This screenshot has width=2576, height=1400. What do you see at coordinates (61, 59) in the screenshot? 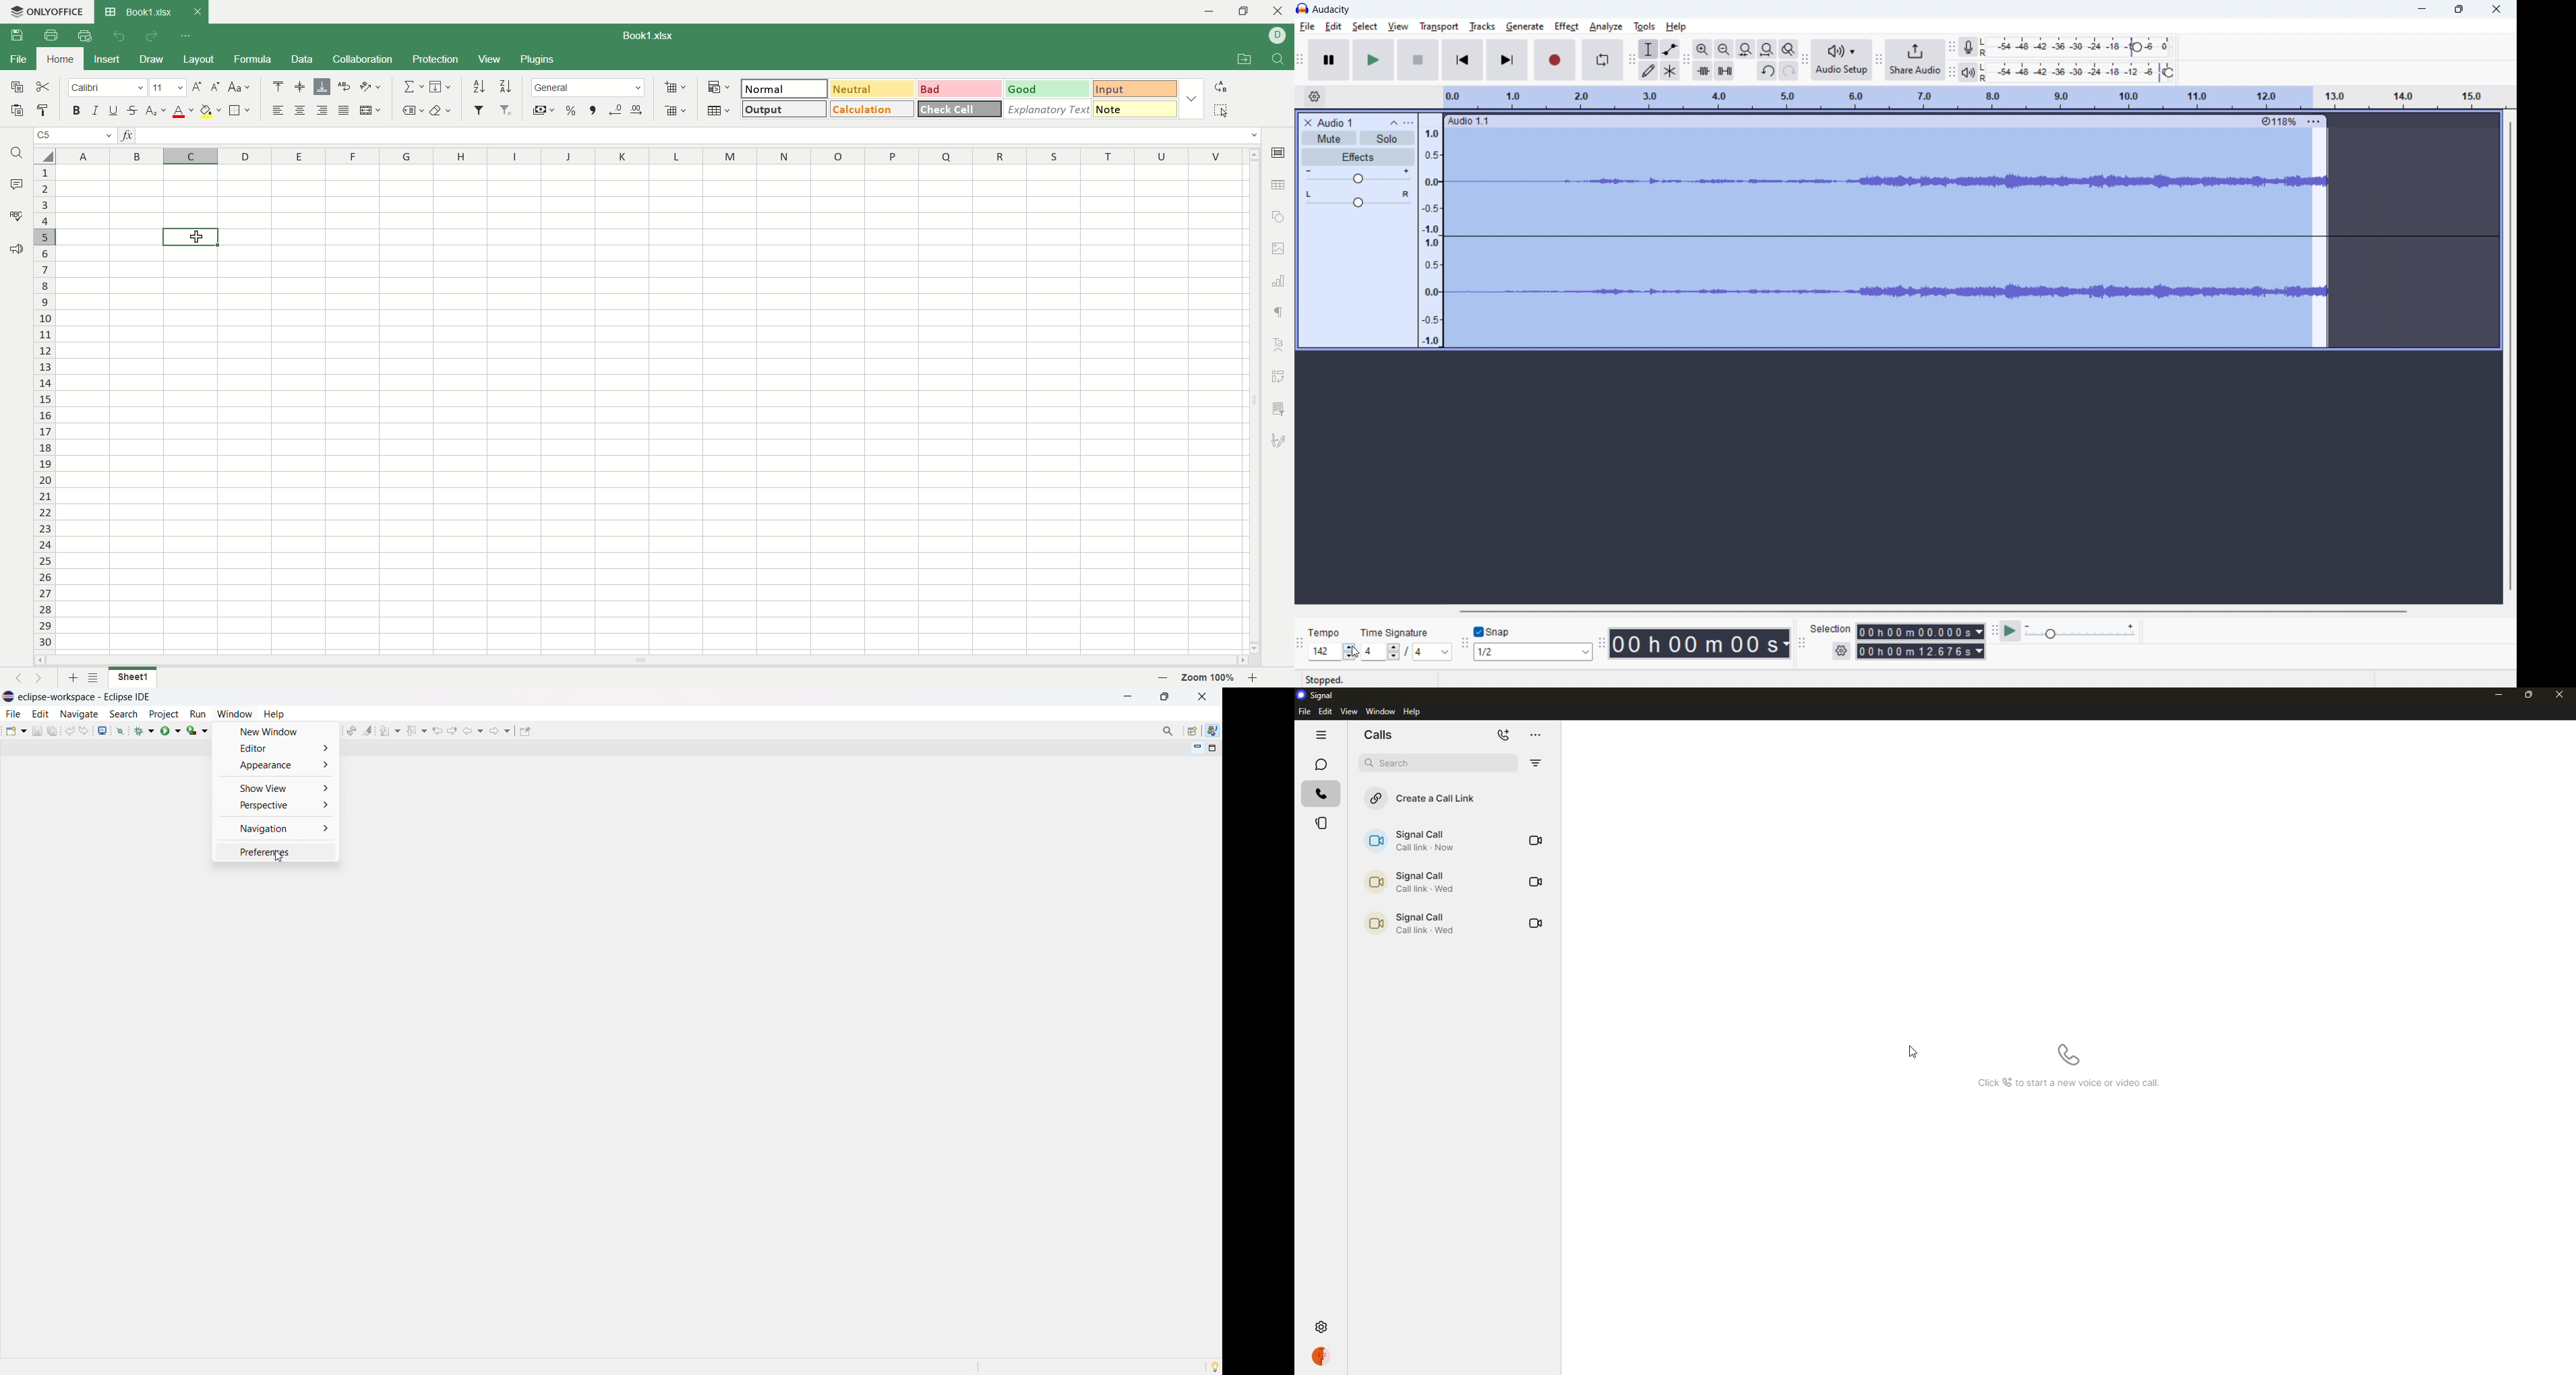
I see `home` at bounding box center [61, 59].